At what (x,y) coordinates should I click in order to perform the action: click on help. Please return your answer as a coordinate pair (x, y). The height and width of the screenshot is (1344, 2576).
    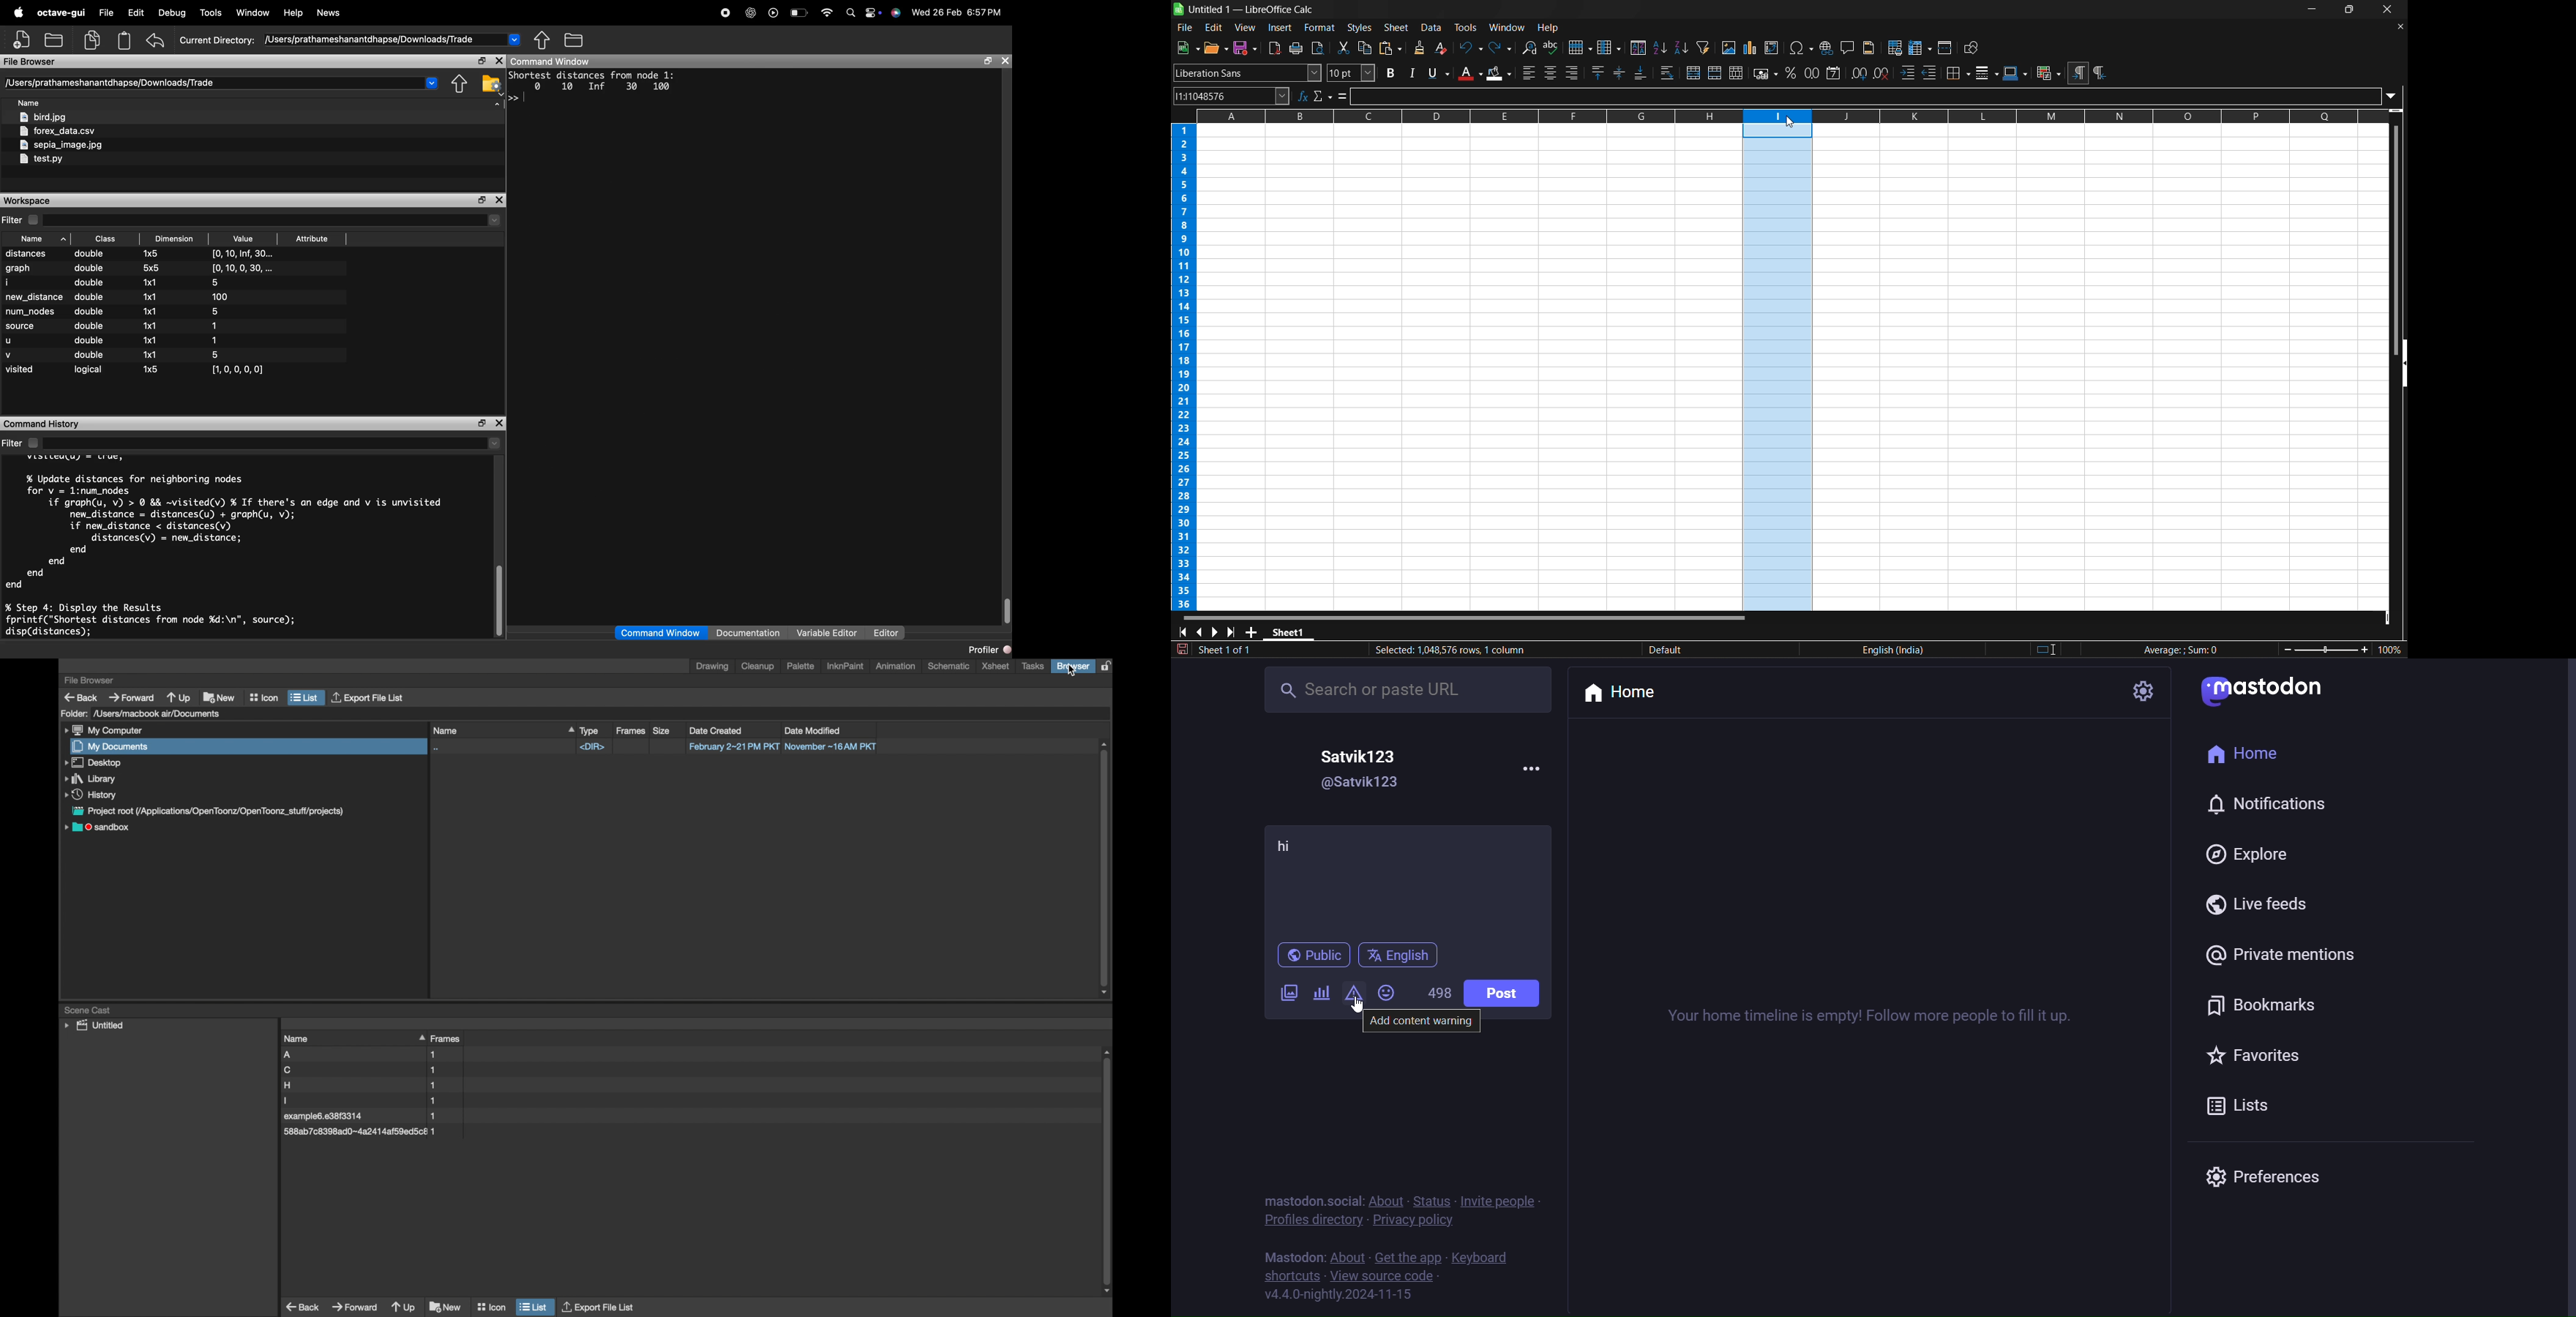
    Looking at the image, I should click on (1550, 28).